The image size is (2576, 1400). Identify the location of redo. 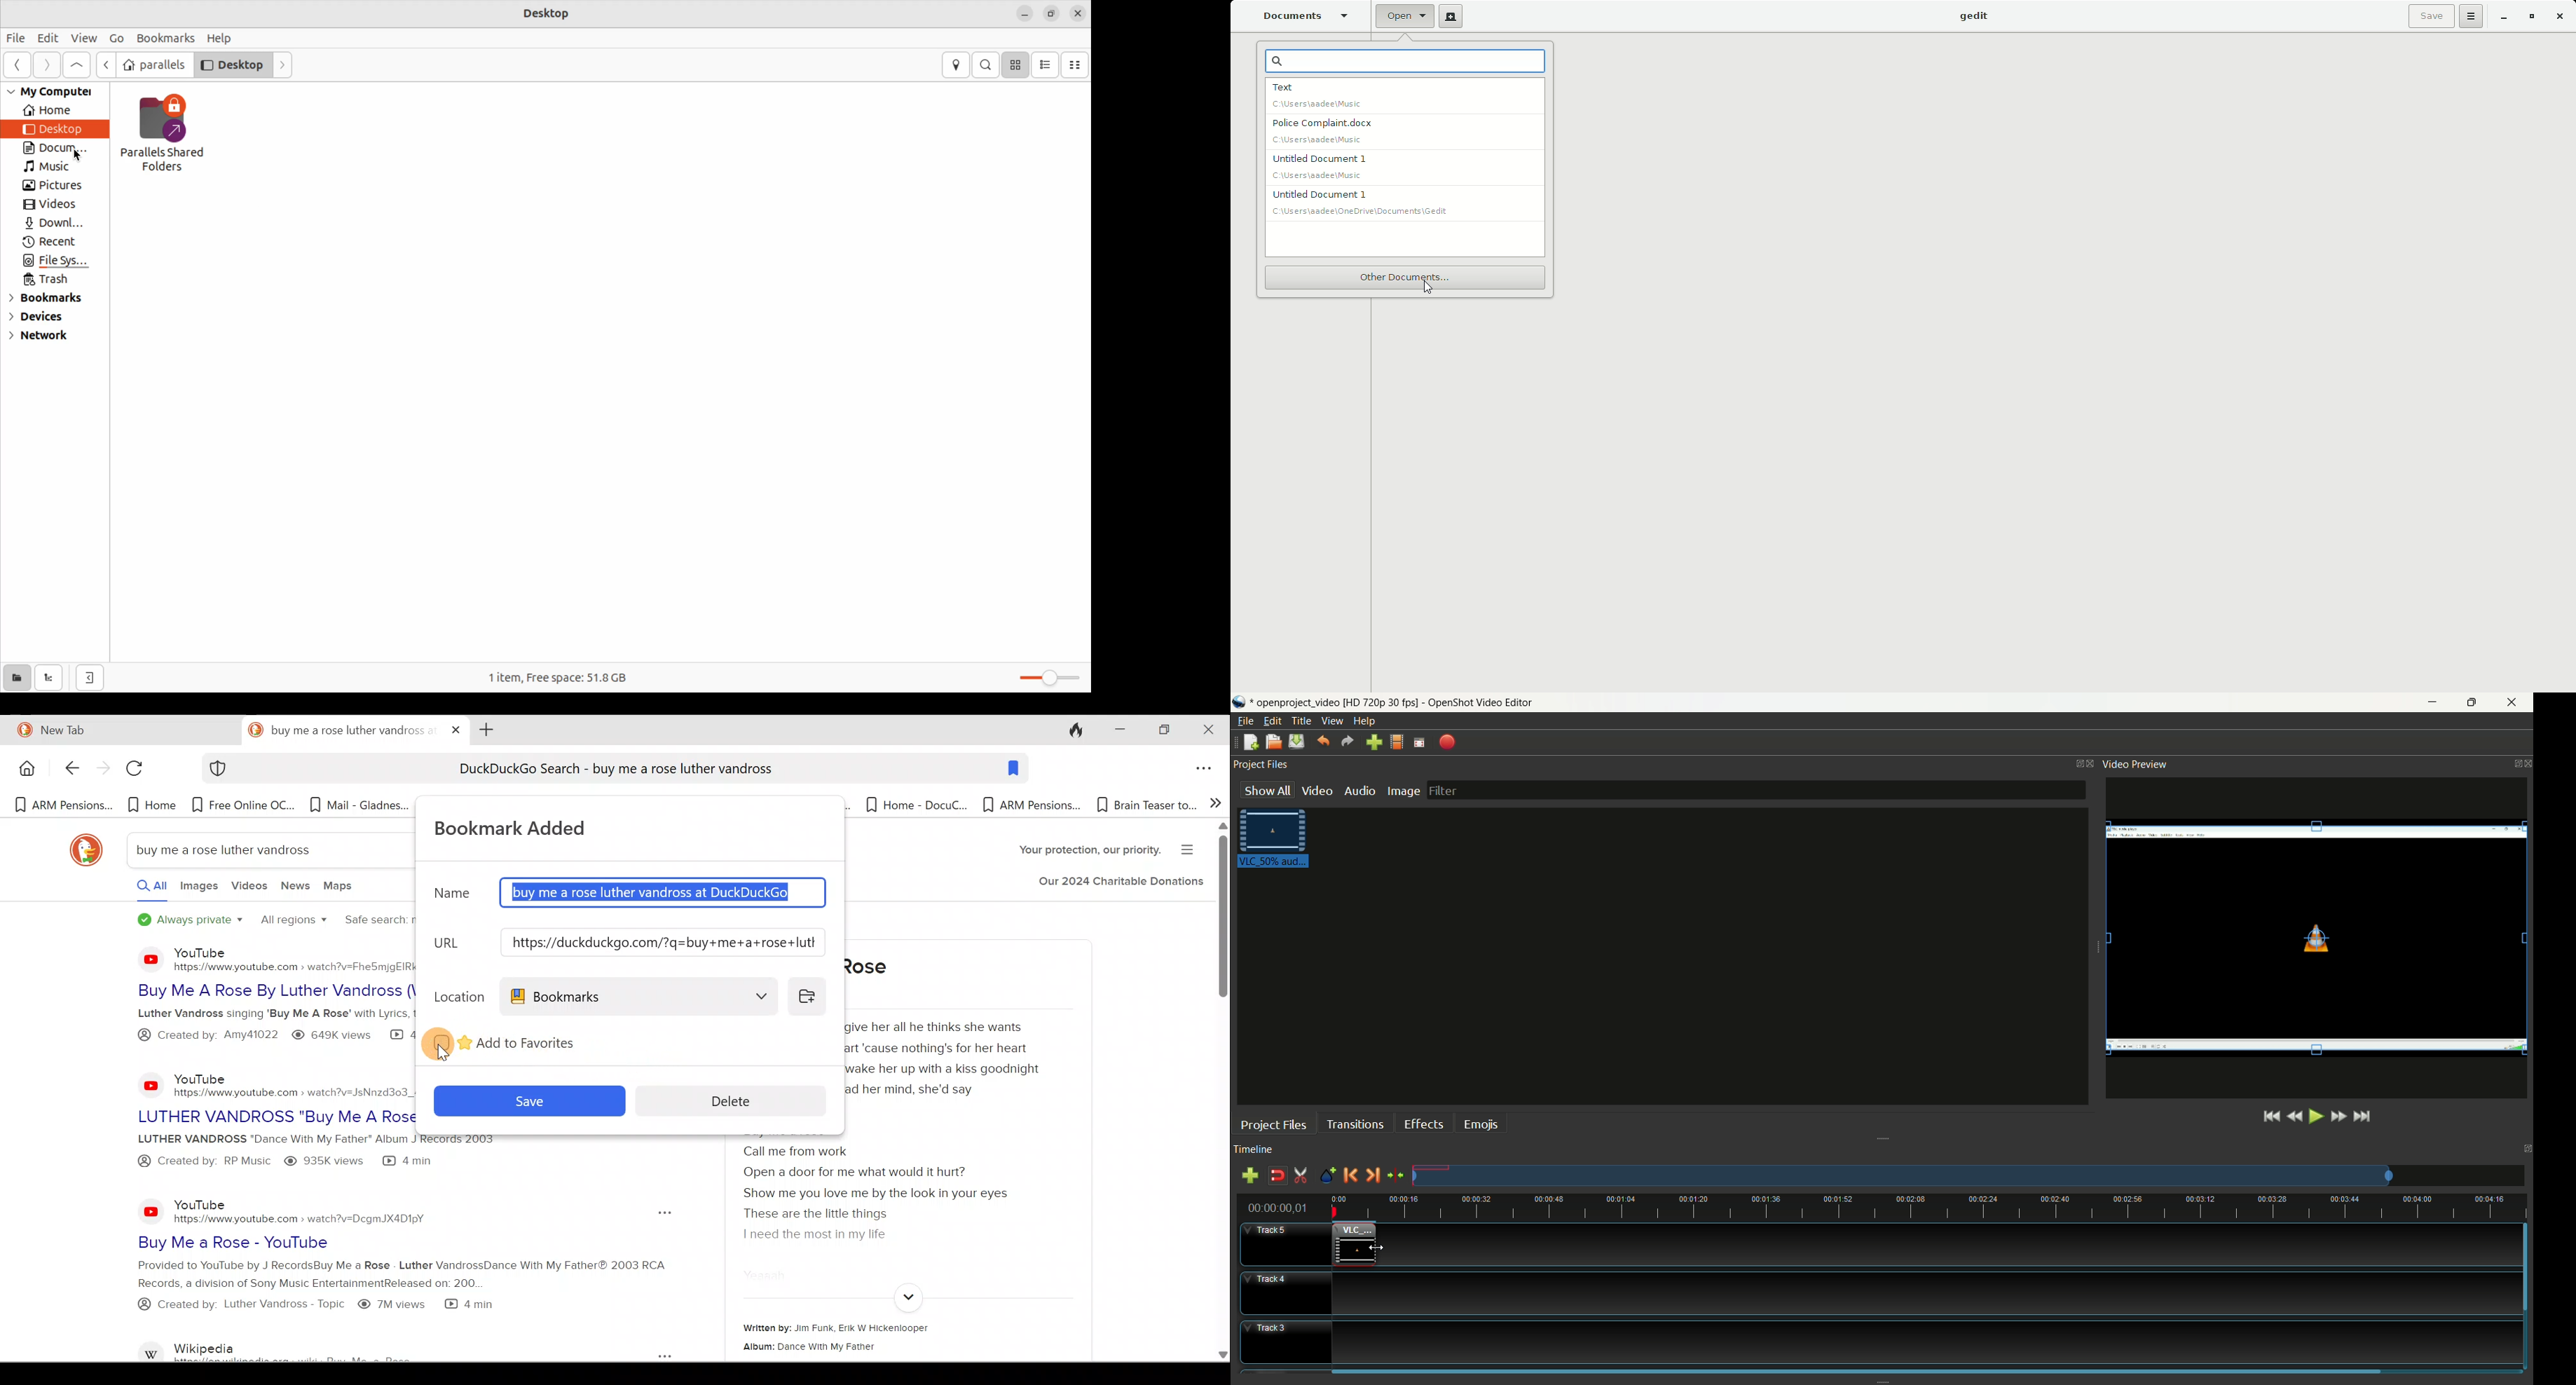
(1345, 742).